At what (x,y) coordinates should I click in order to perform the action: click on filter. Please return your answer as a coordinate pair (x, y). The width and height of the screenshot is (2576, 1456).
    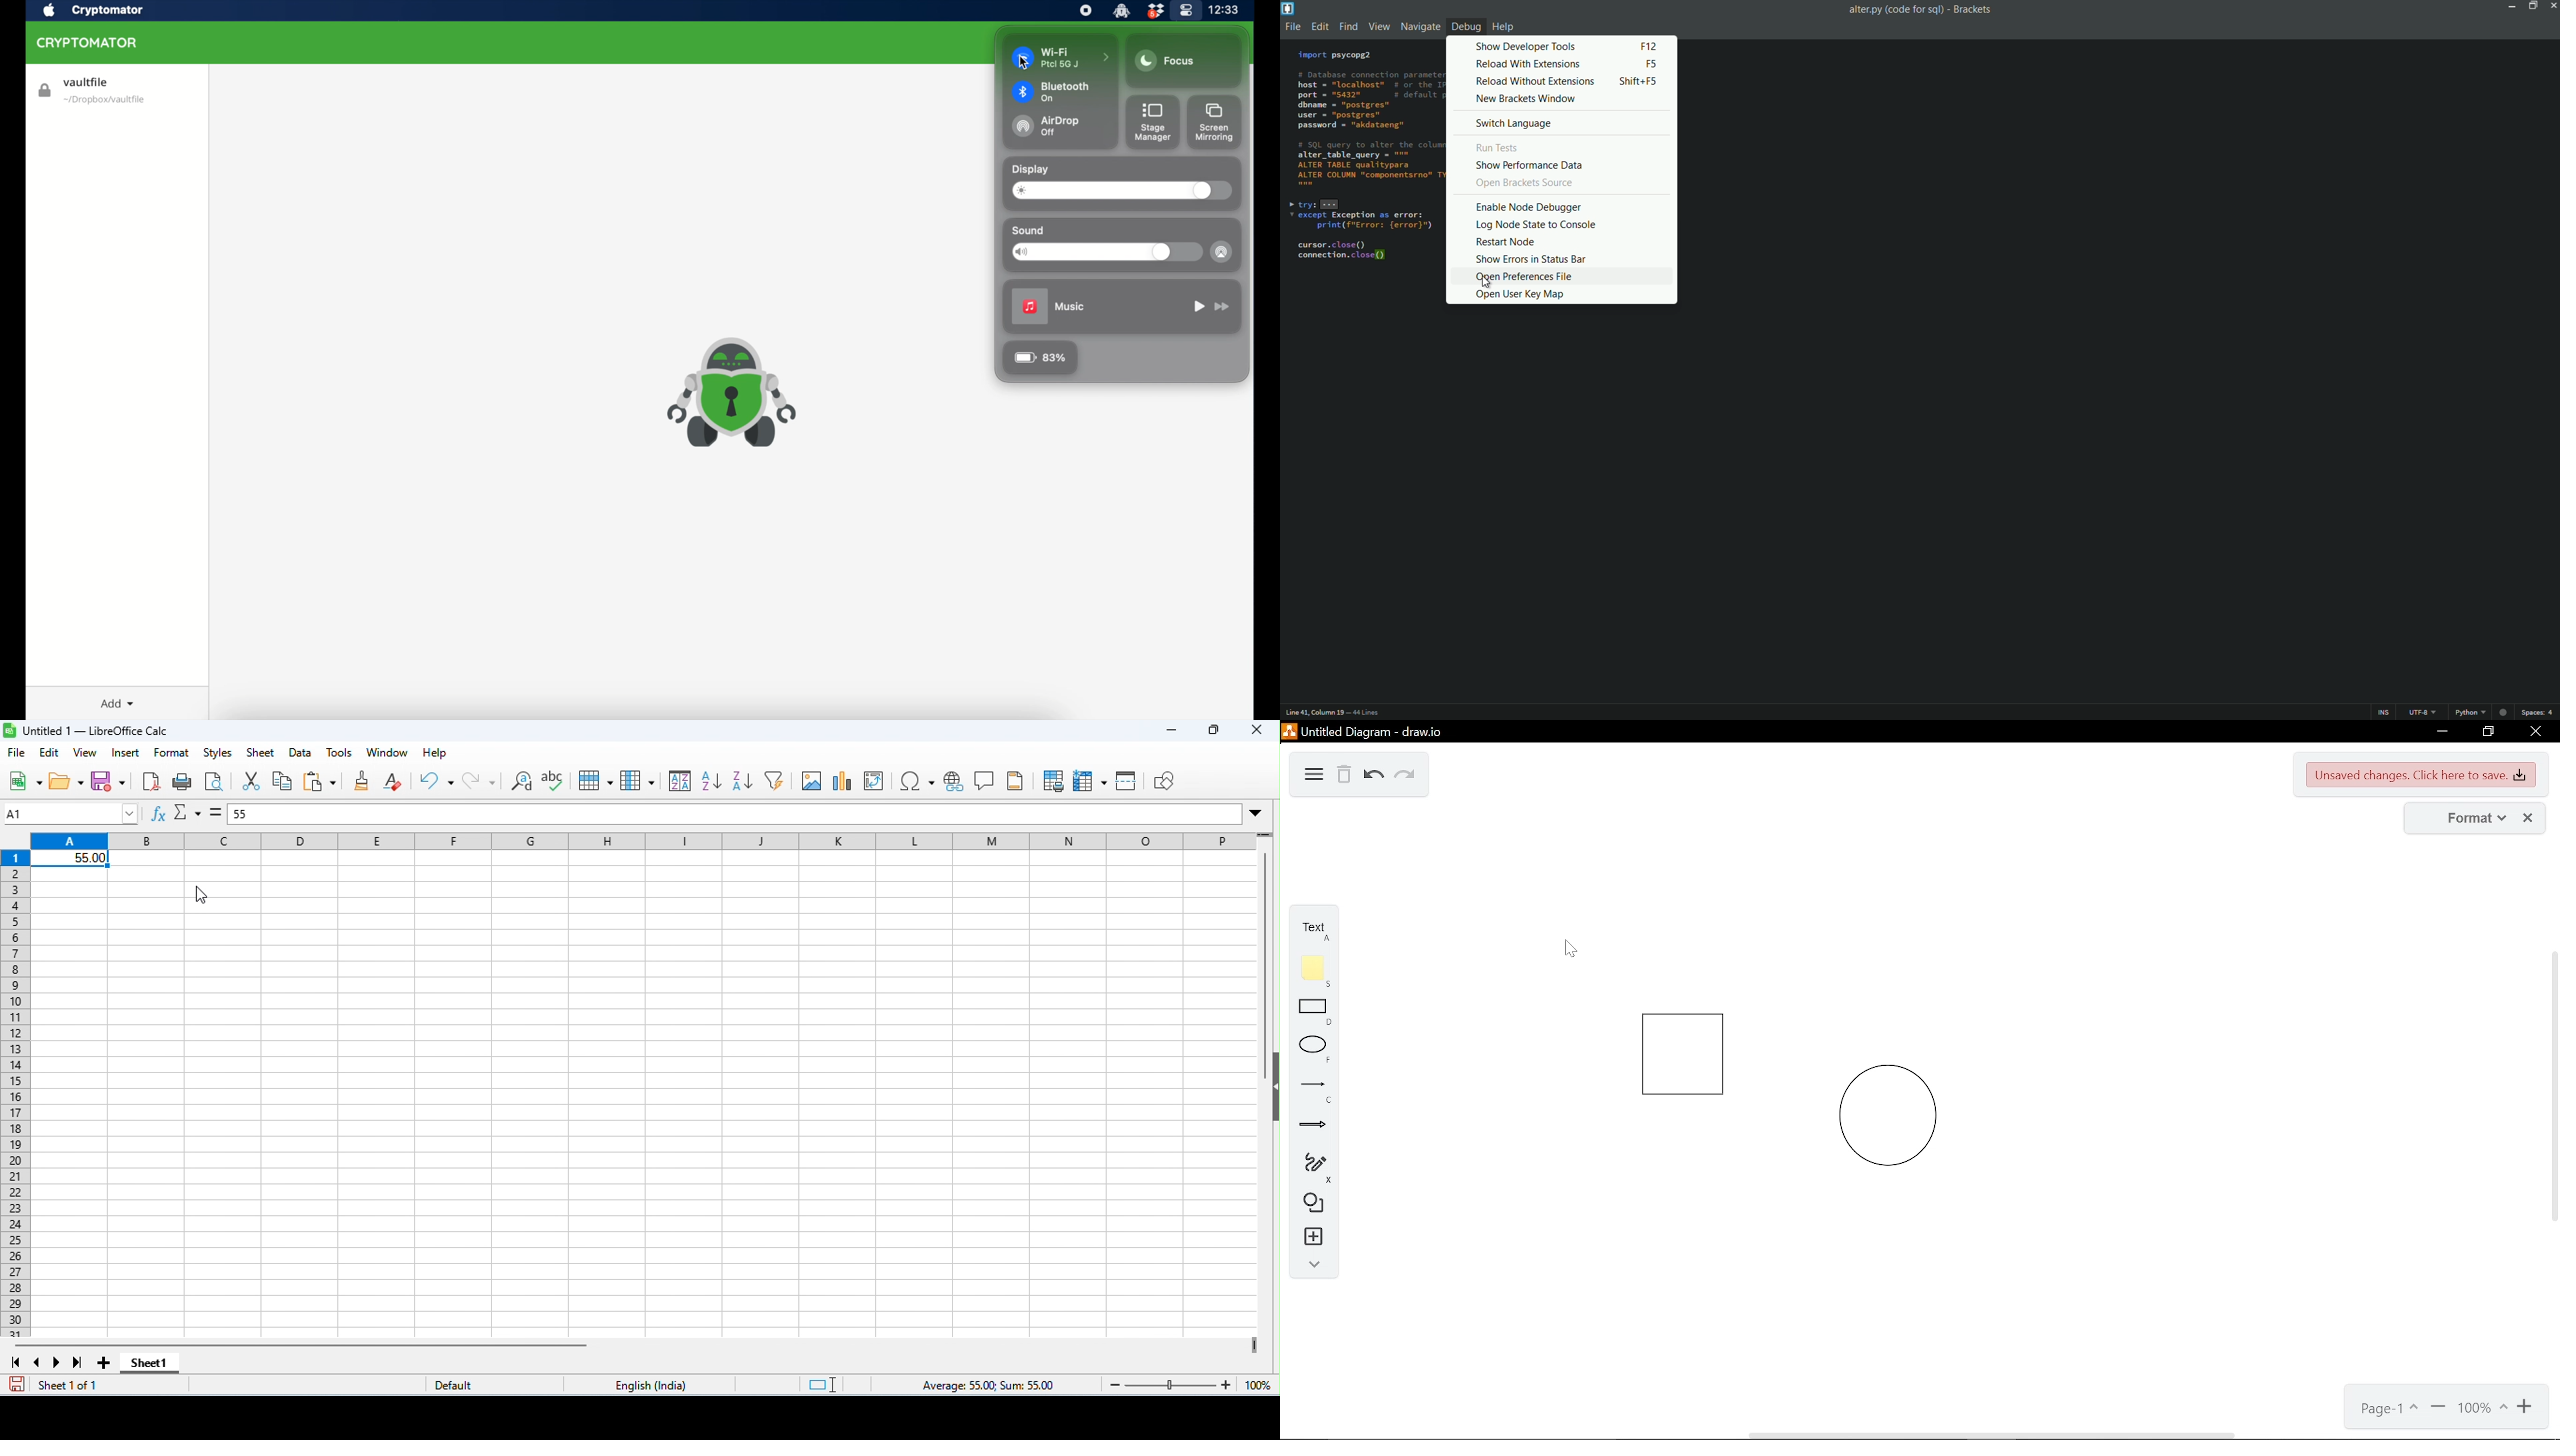
    Looking at the image, I should click on (775, 781).